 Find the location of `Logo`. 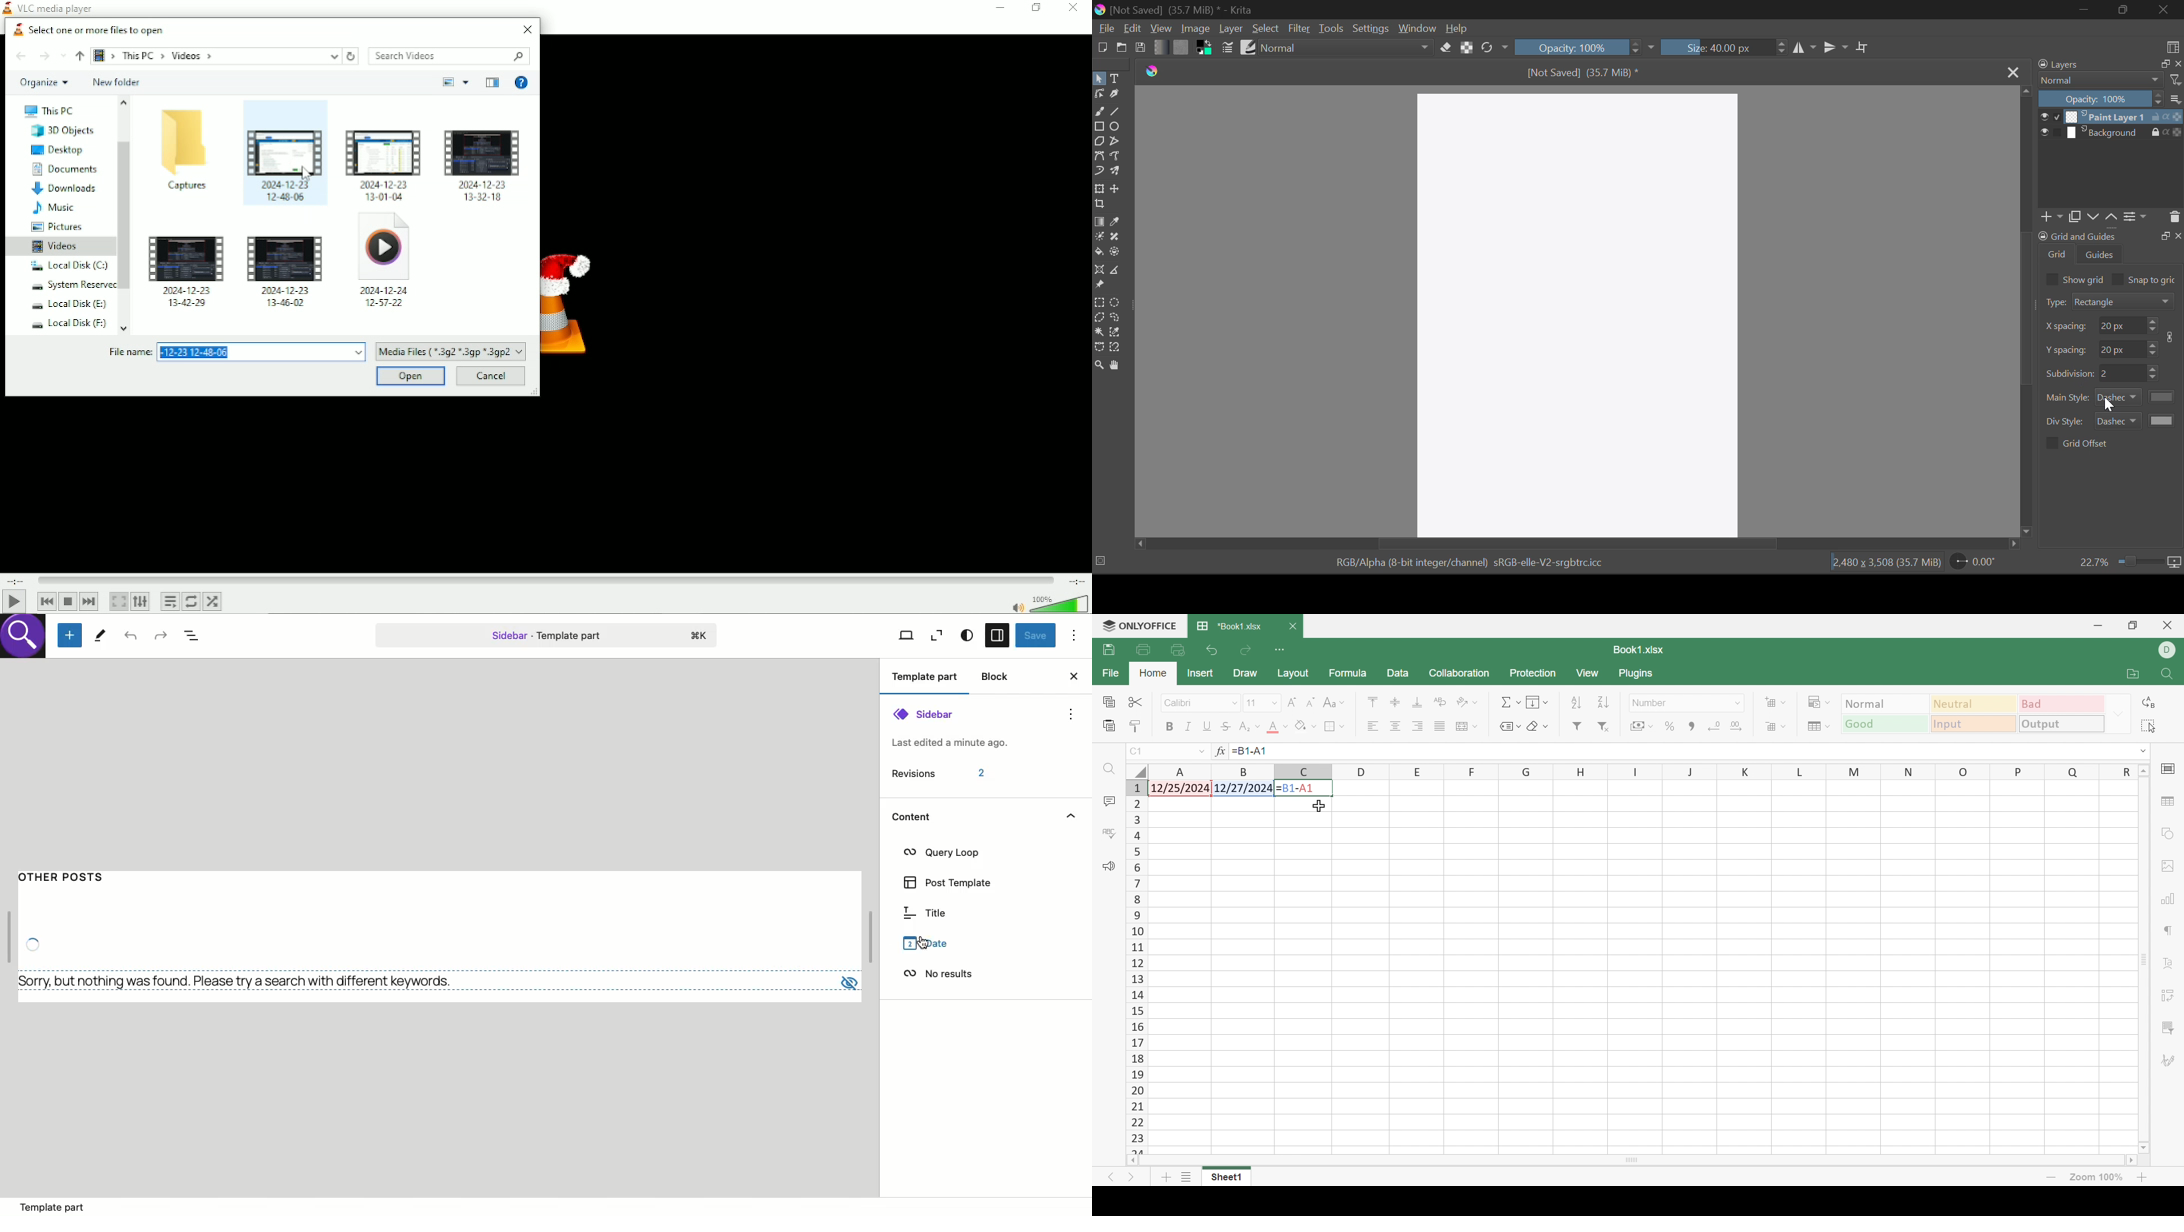

Logo is located at coordinates (574, 297).